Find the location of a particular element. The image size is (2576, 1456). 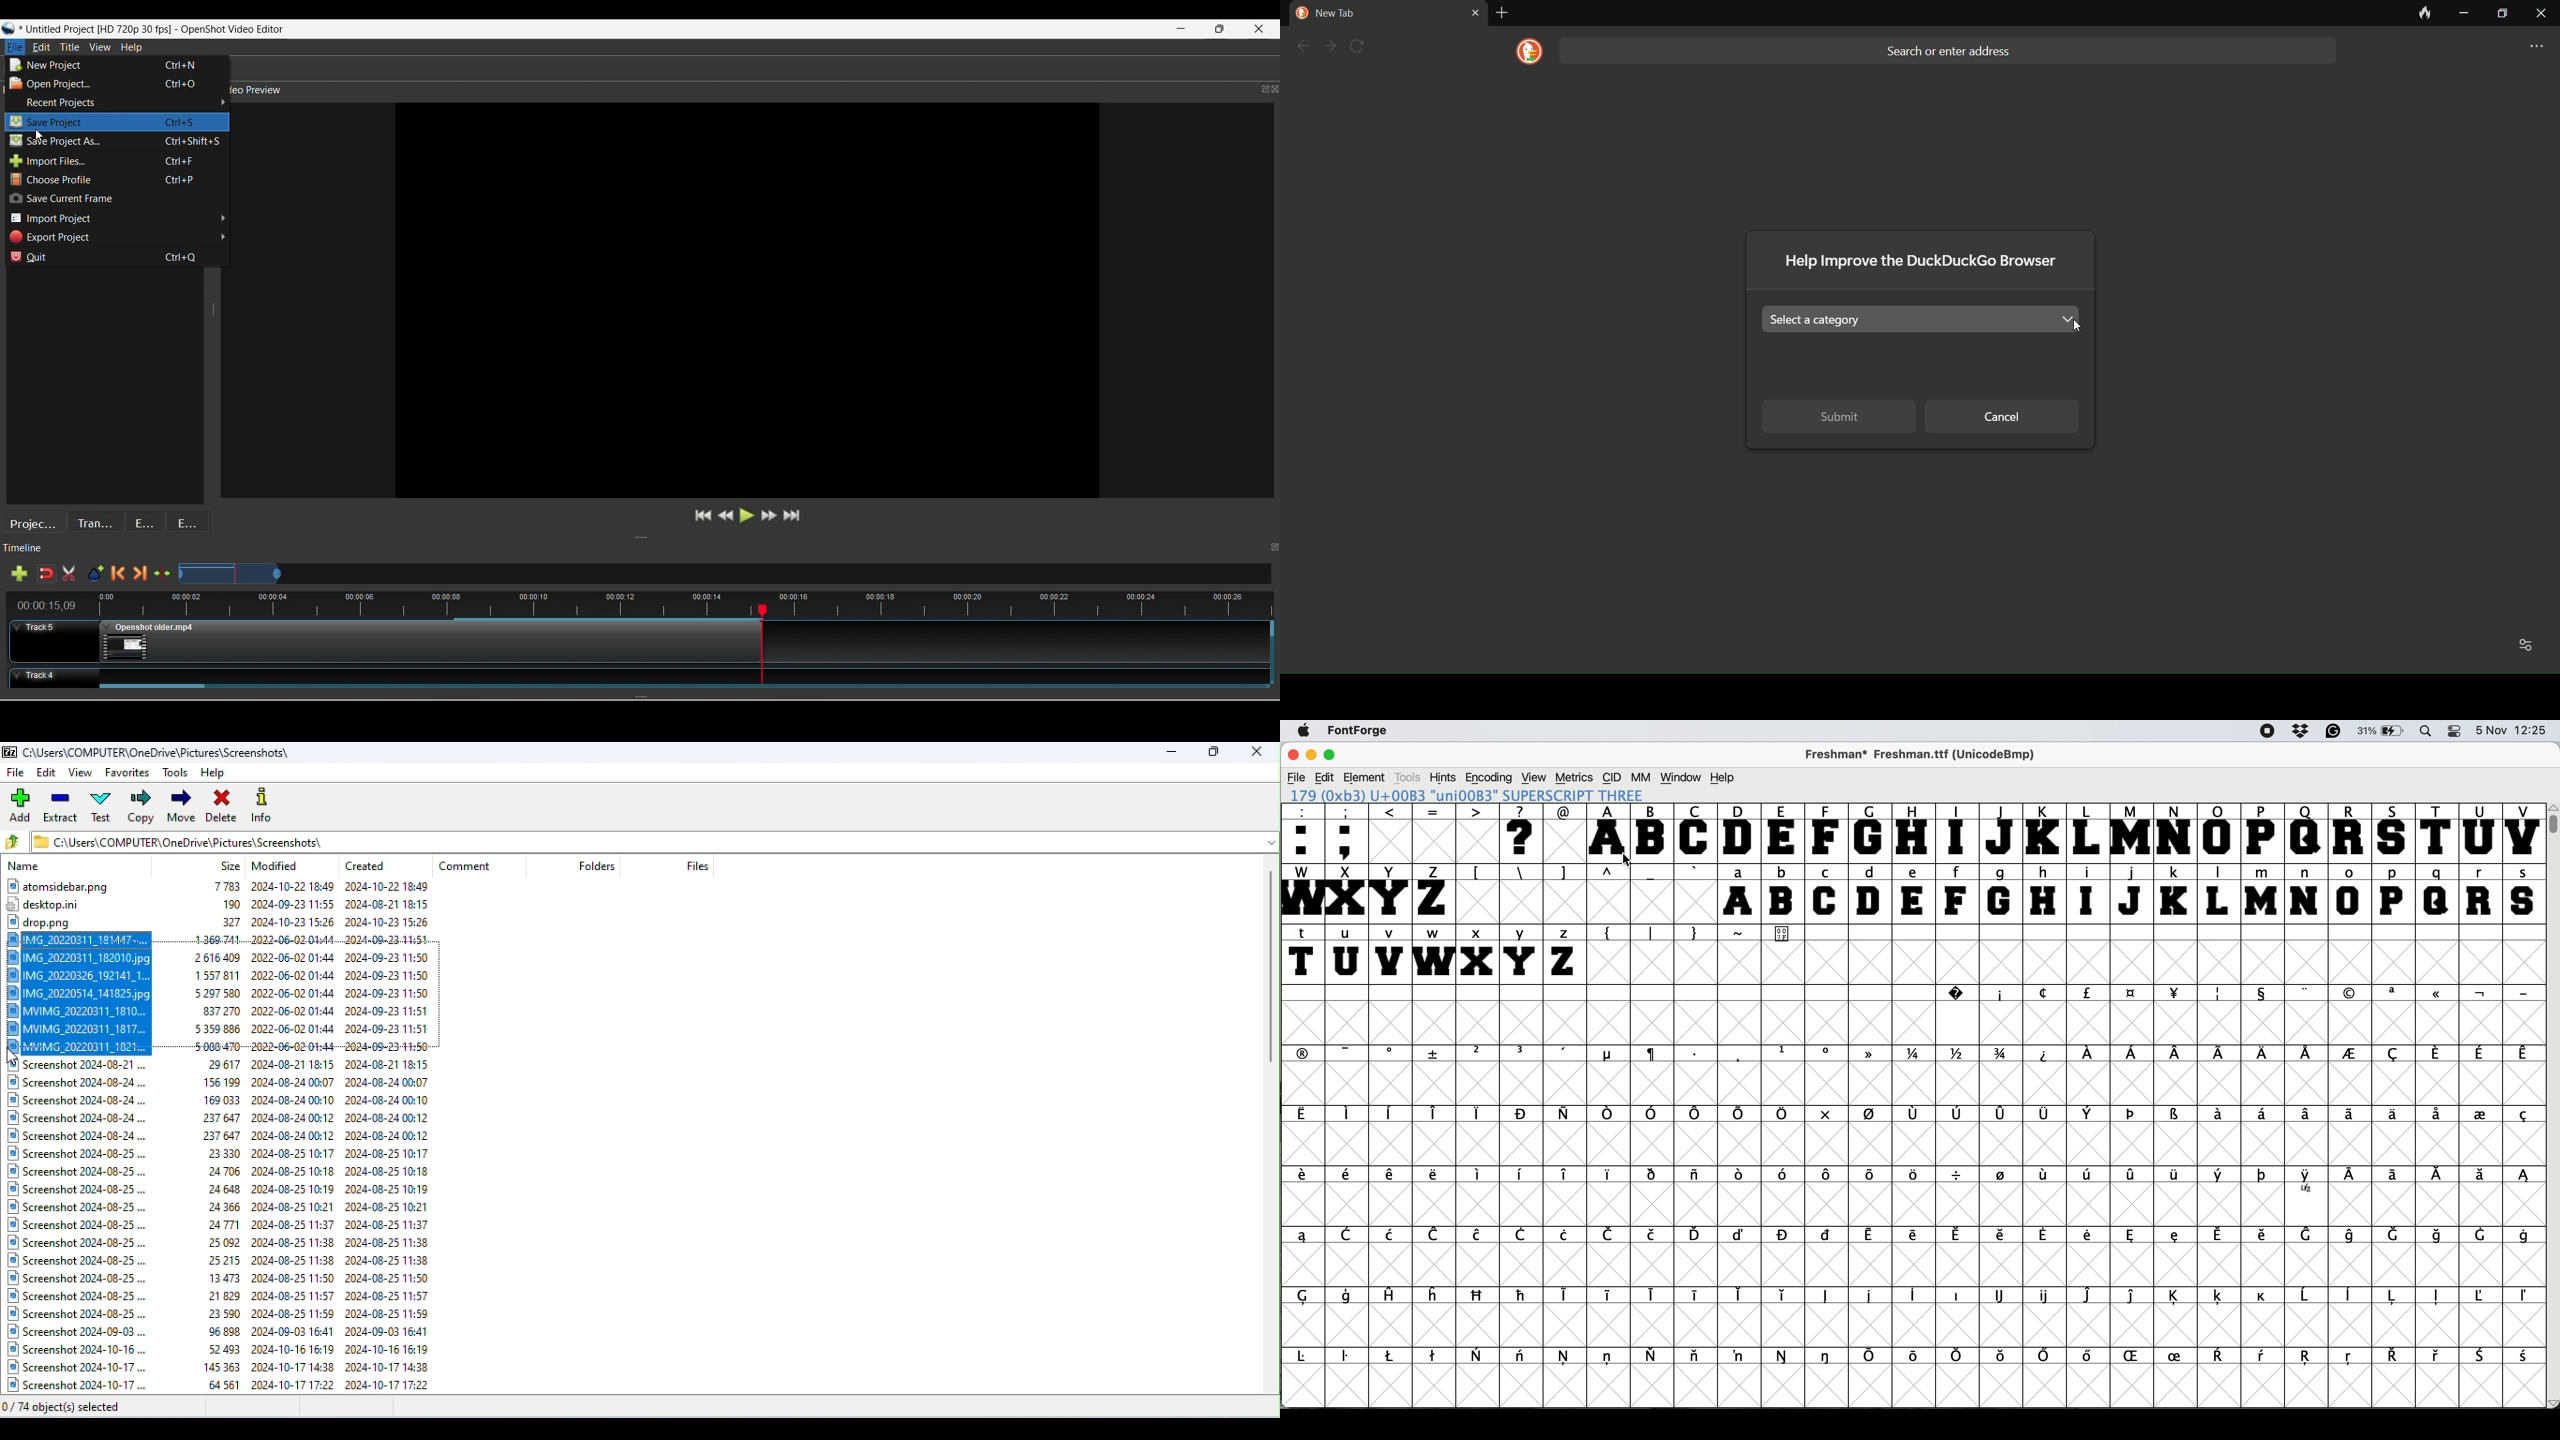

symbol is located at coordinates (1608, 1174).